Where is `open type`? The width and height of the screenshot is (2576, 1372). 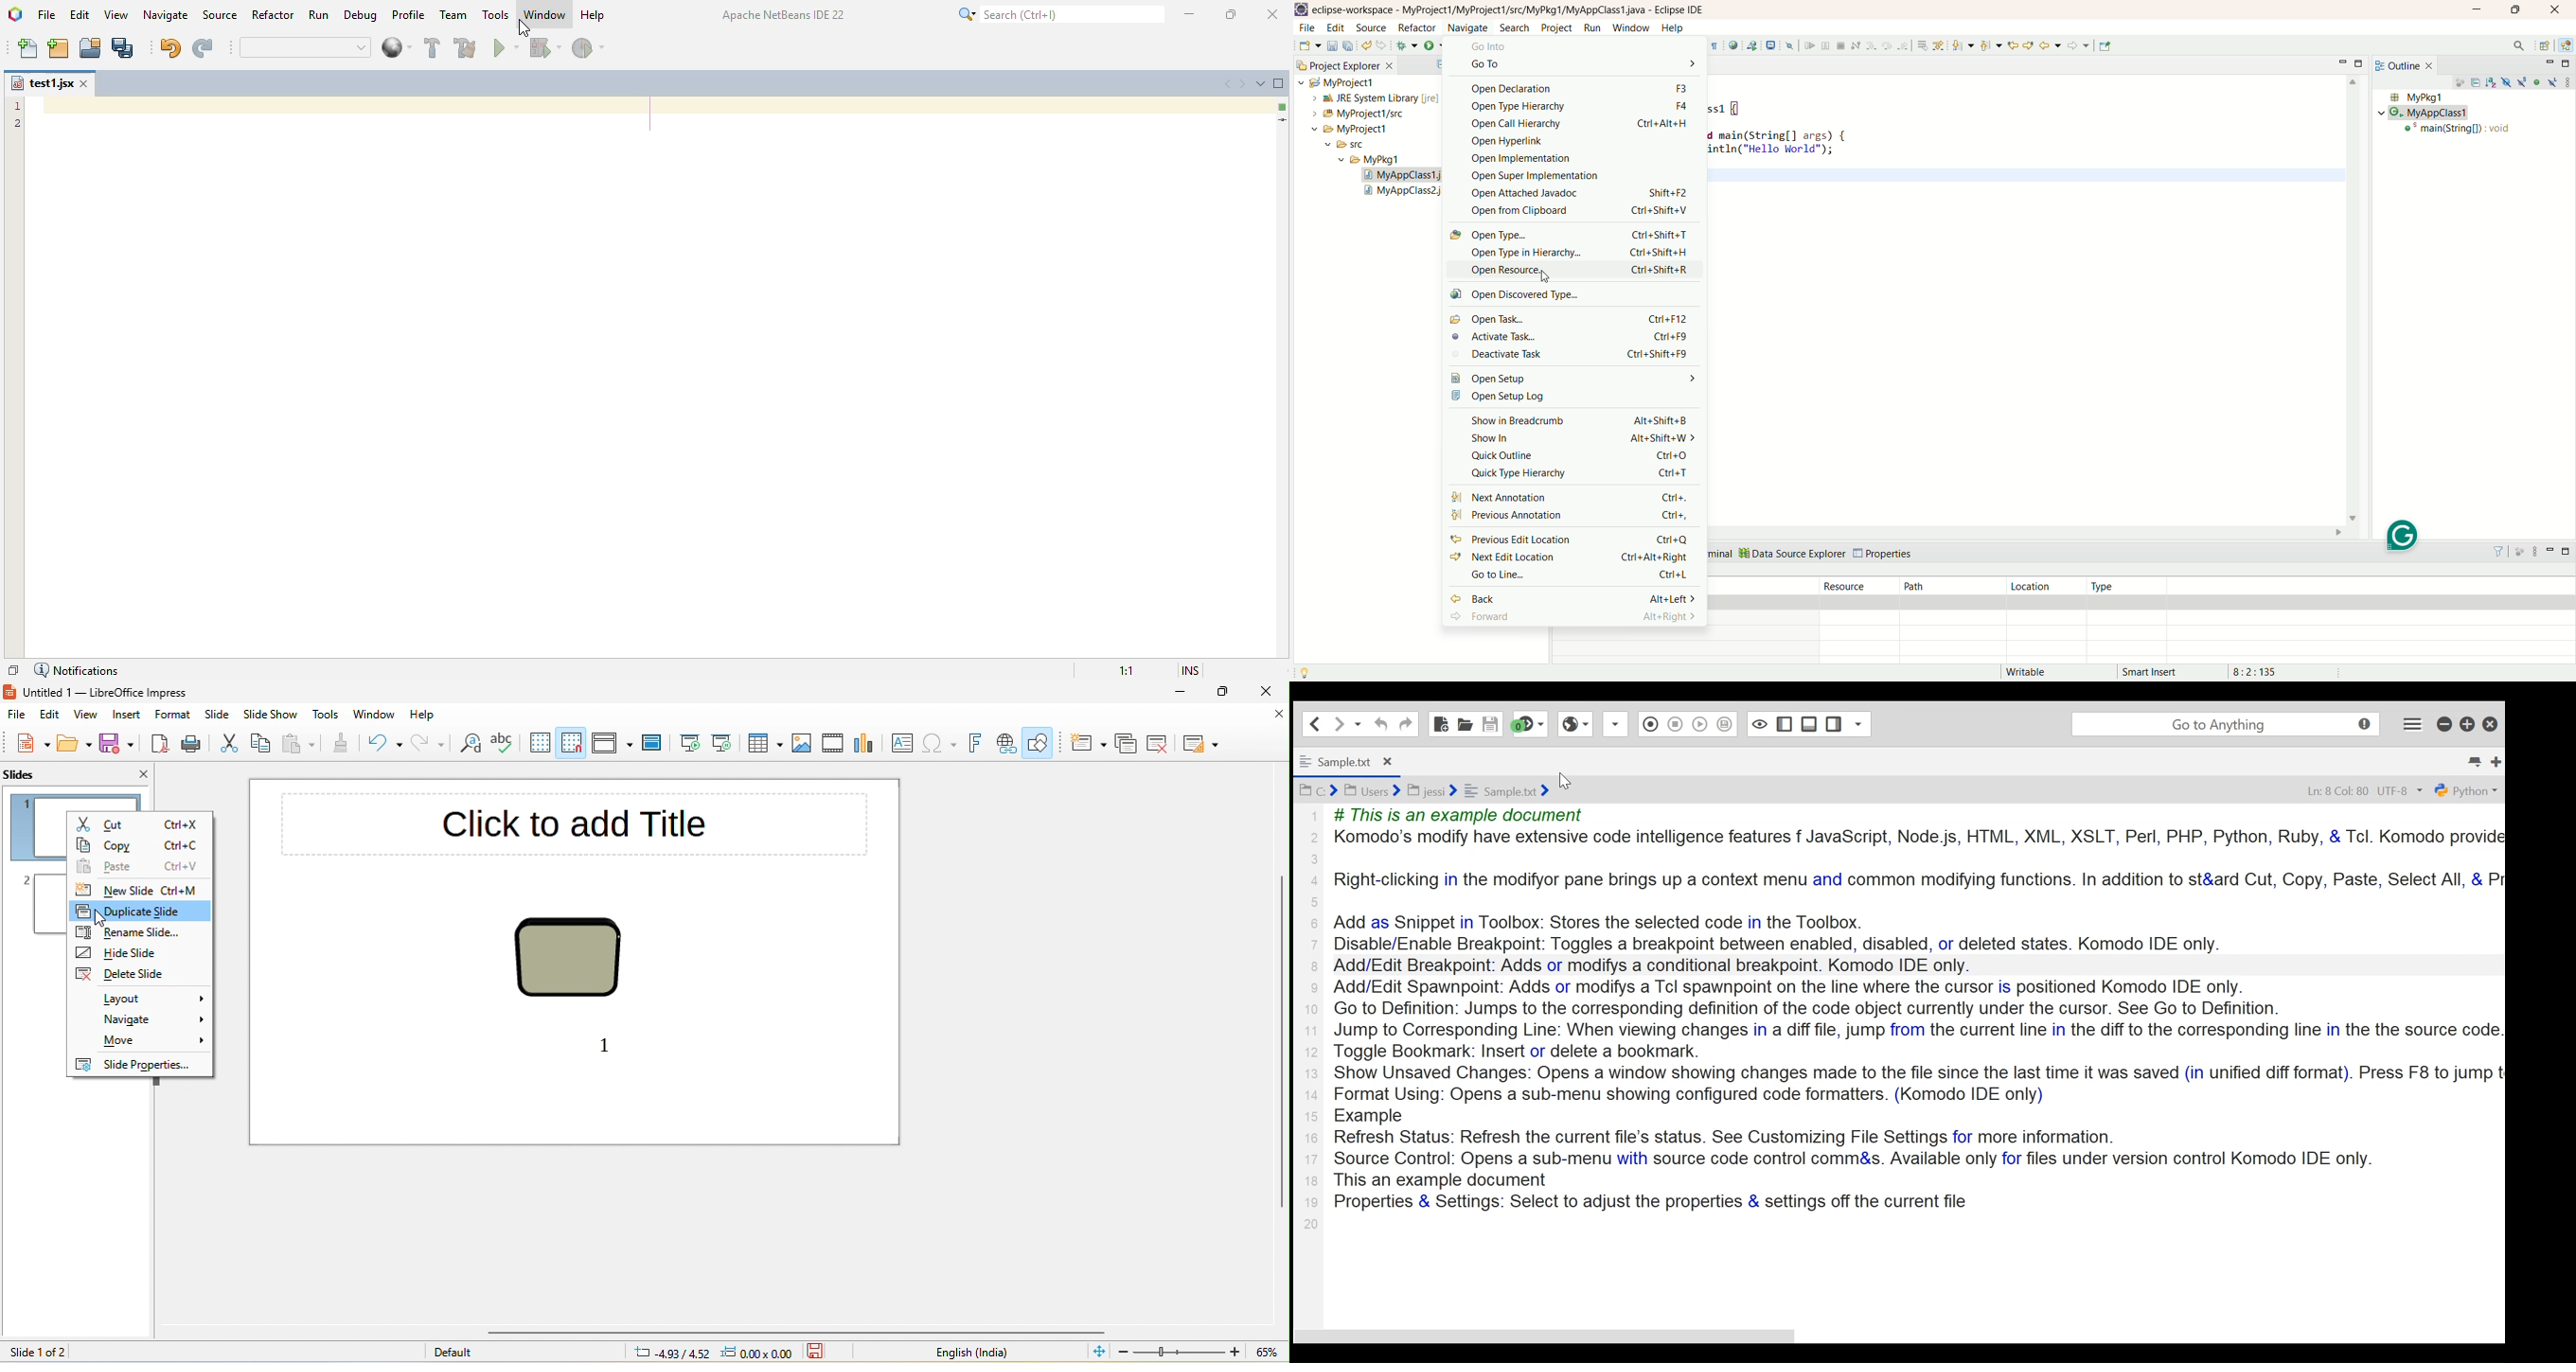
open type is located at coordinates (1570, 234).